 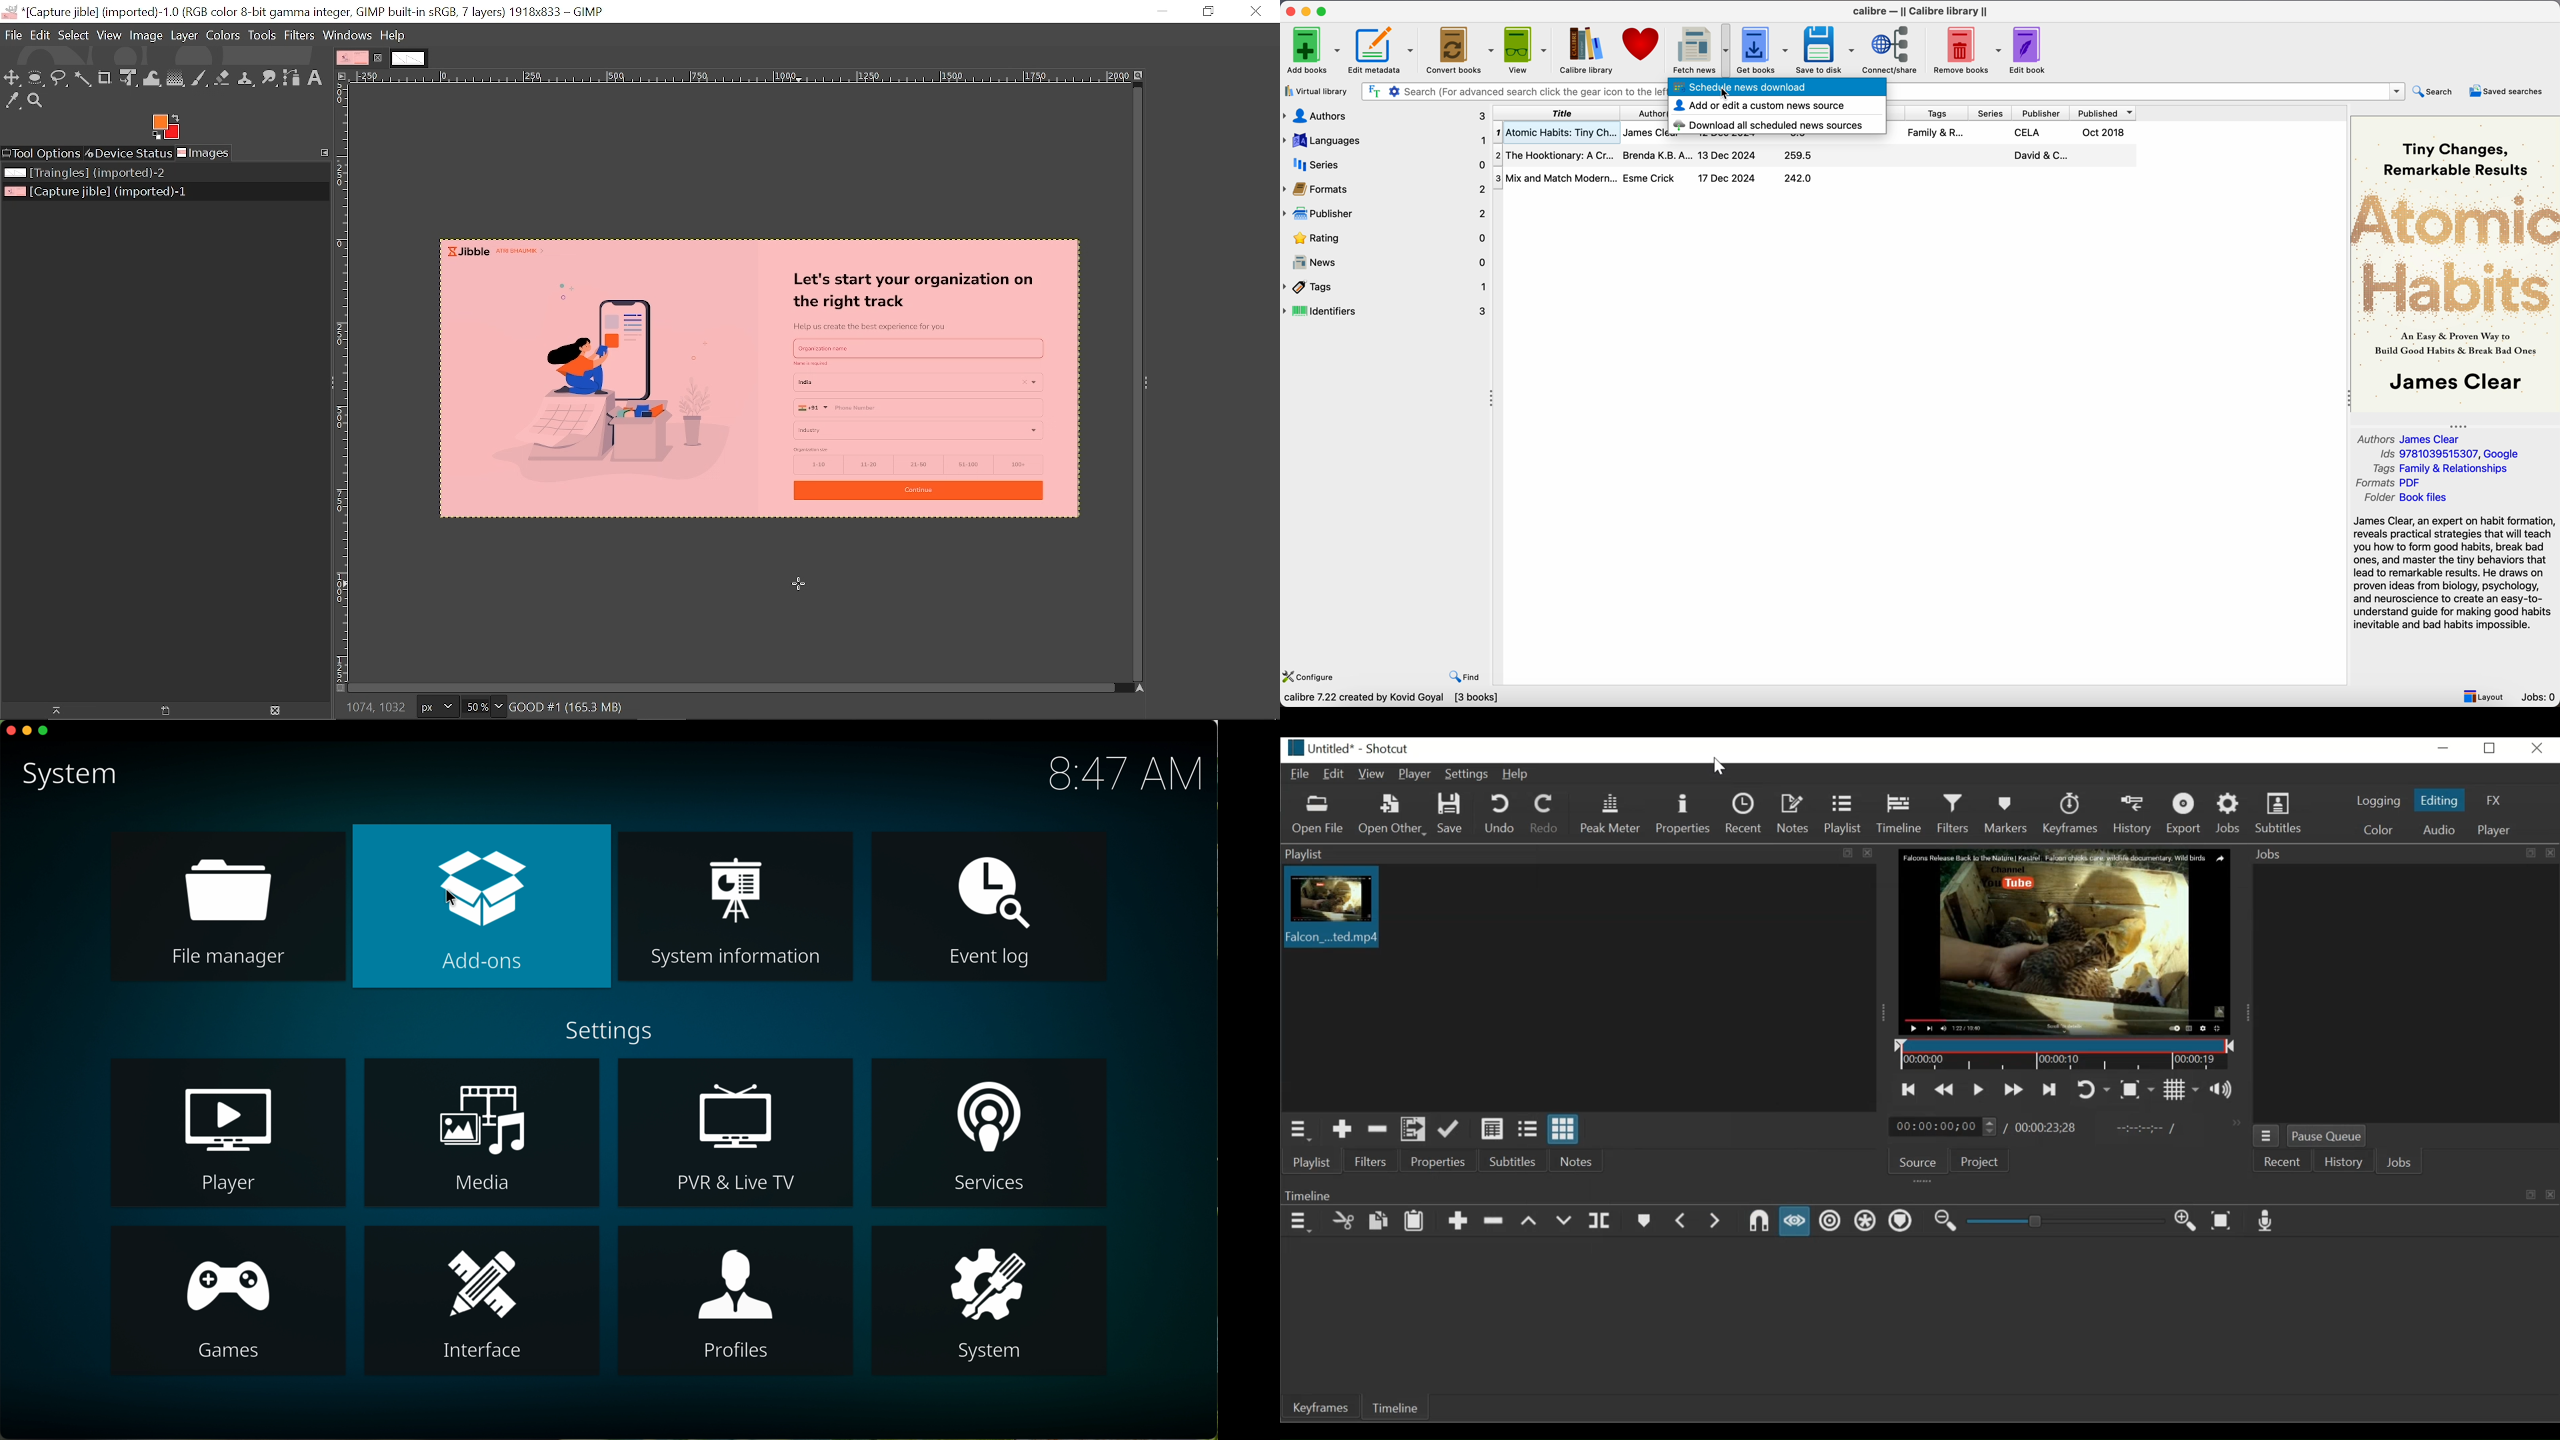 What do you see at coordinates (1727, 155) in the screenshot?
I see `13 Dec 2024` at bounding box center [1727, 155].